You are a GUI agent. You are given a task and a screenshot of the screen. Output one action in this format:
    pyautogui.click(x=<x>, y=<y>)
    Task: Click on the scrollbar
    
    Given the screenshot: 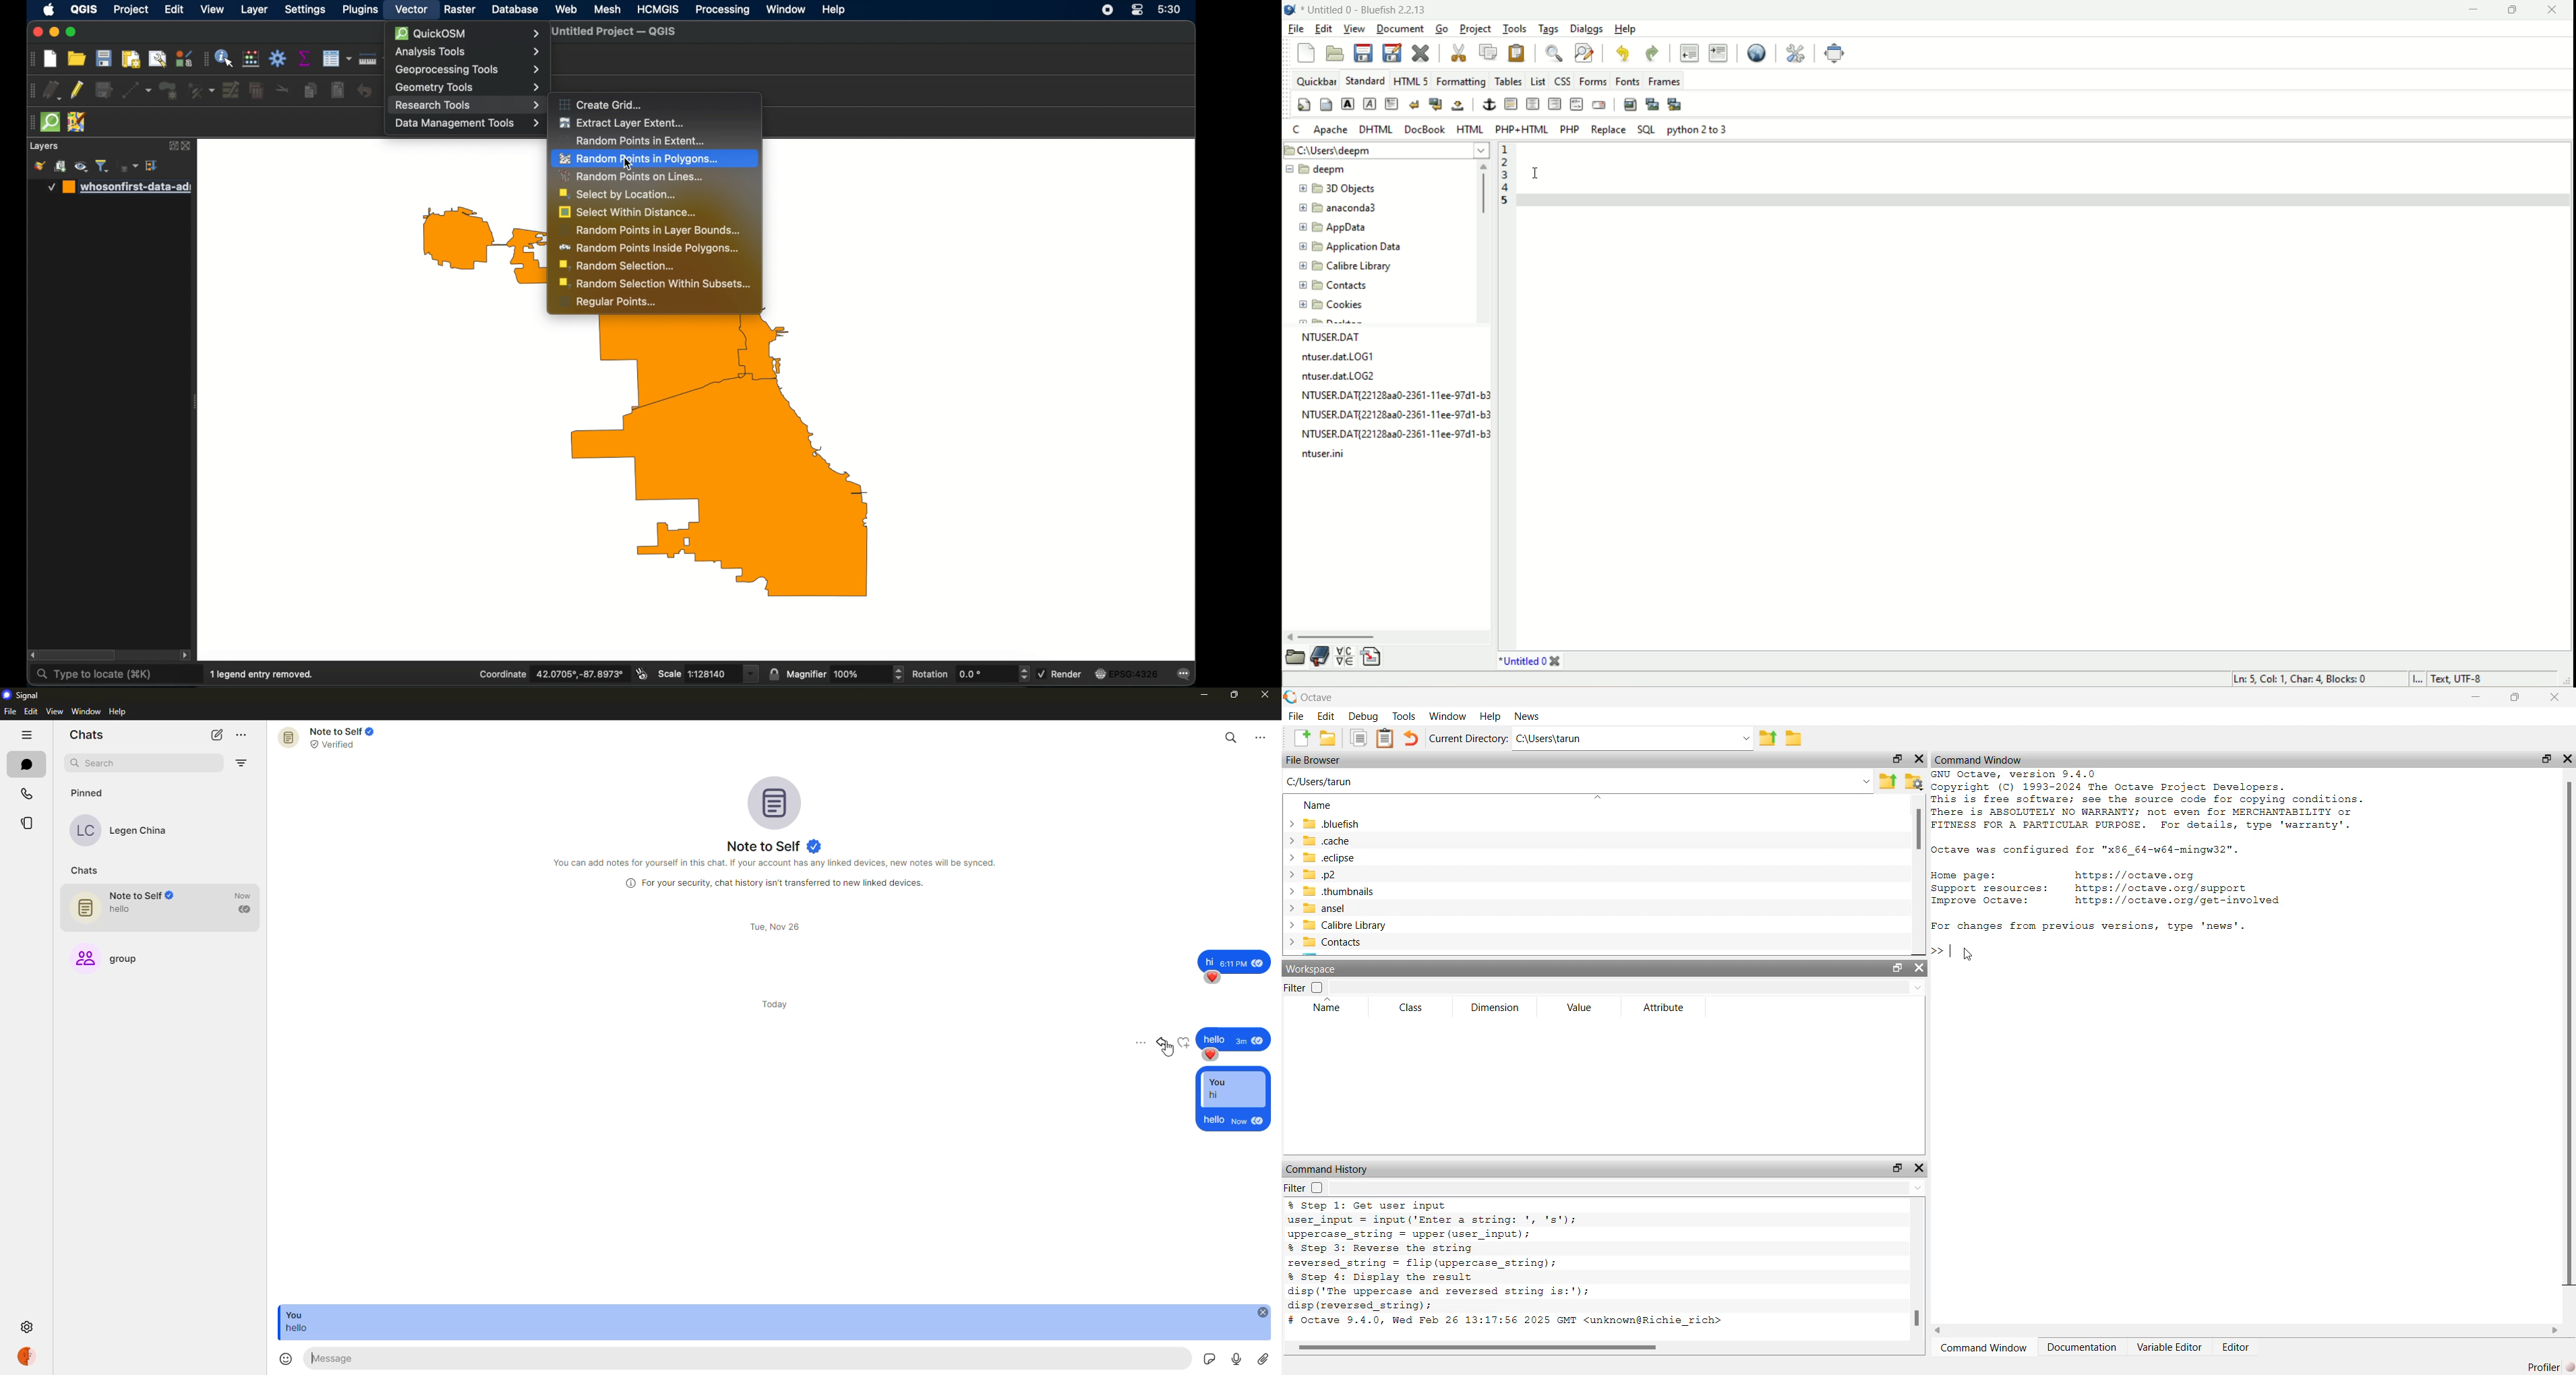 What is the action you would take?
    pyautogui.click(x=2568, y=1038)
    